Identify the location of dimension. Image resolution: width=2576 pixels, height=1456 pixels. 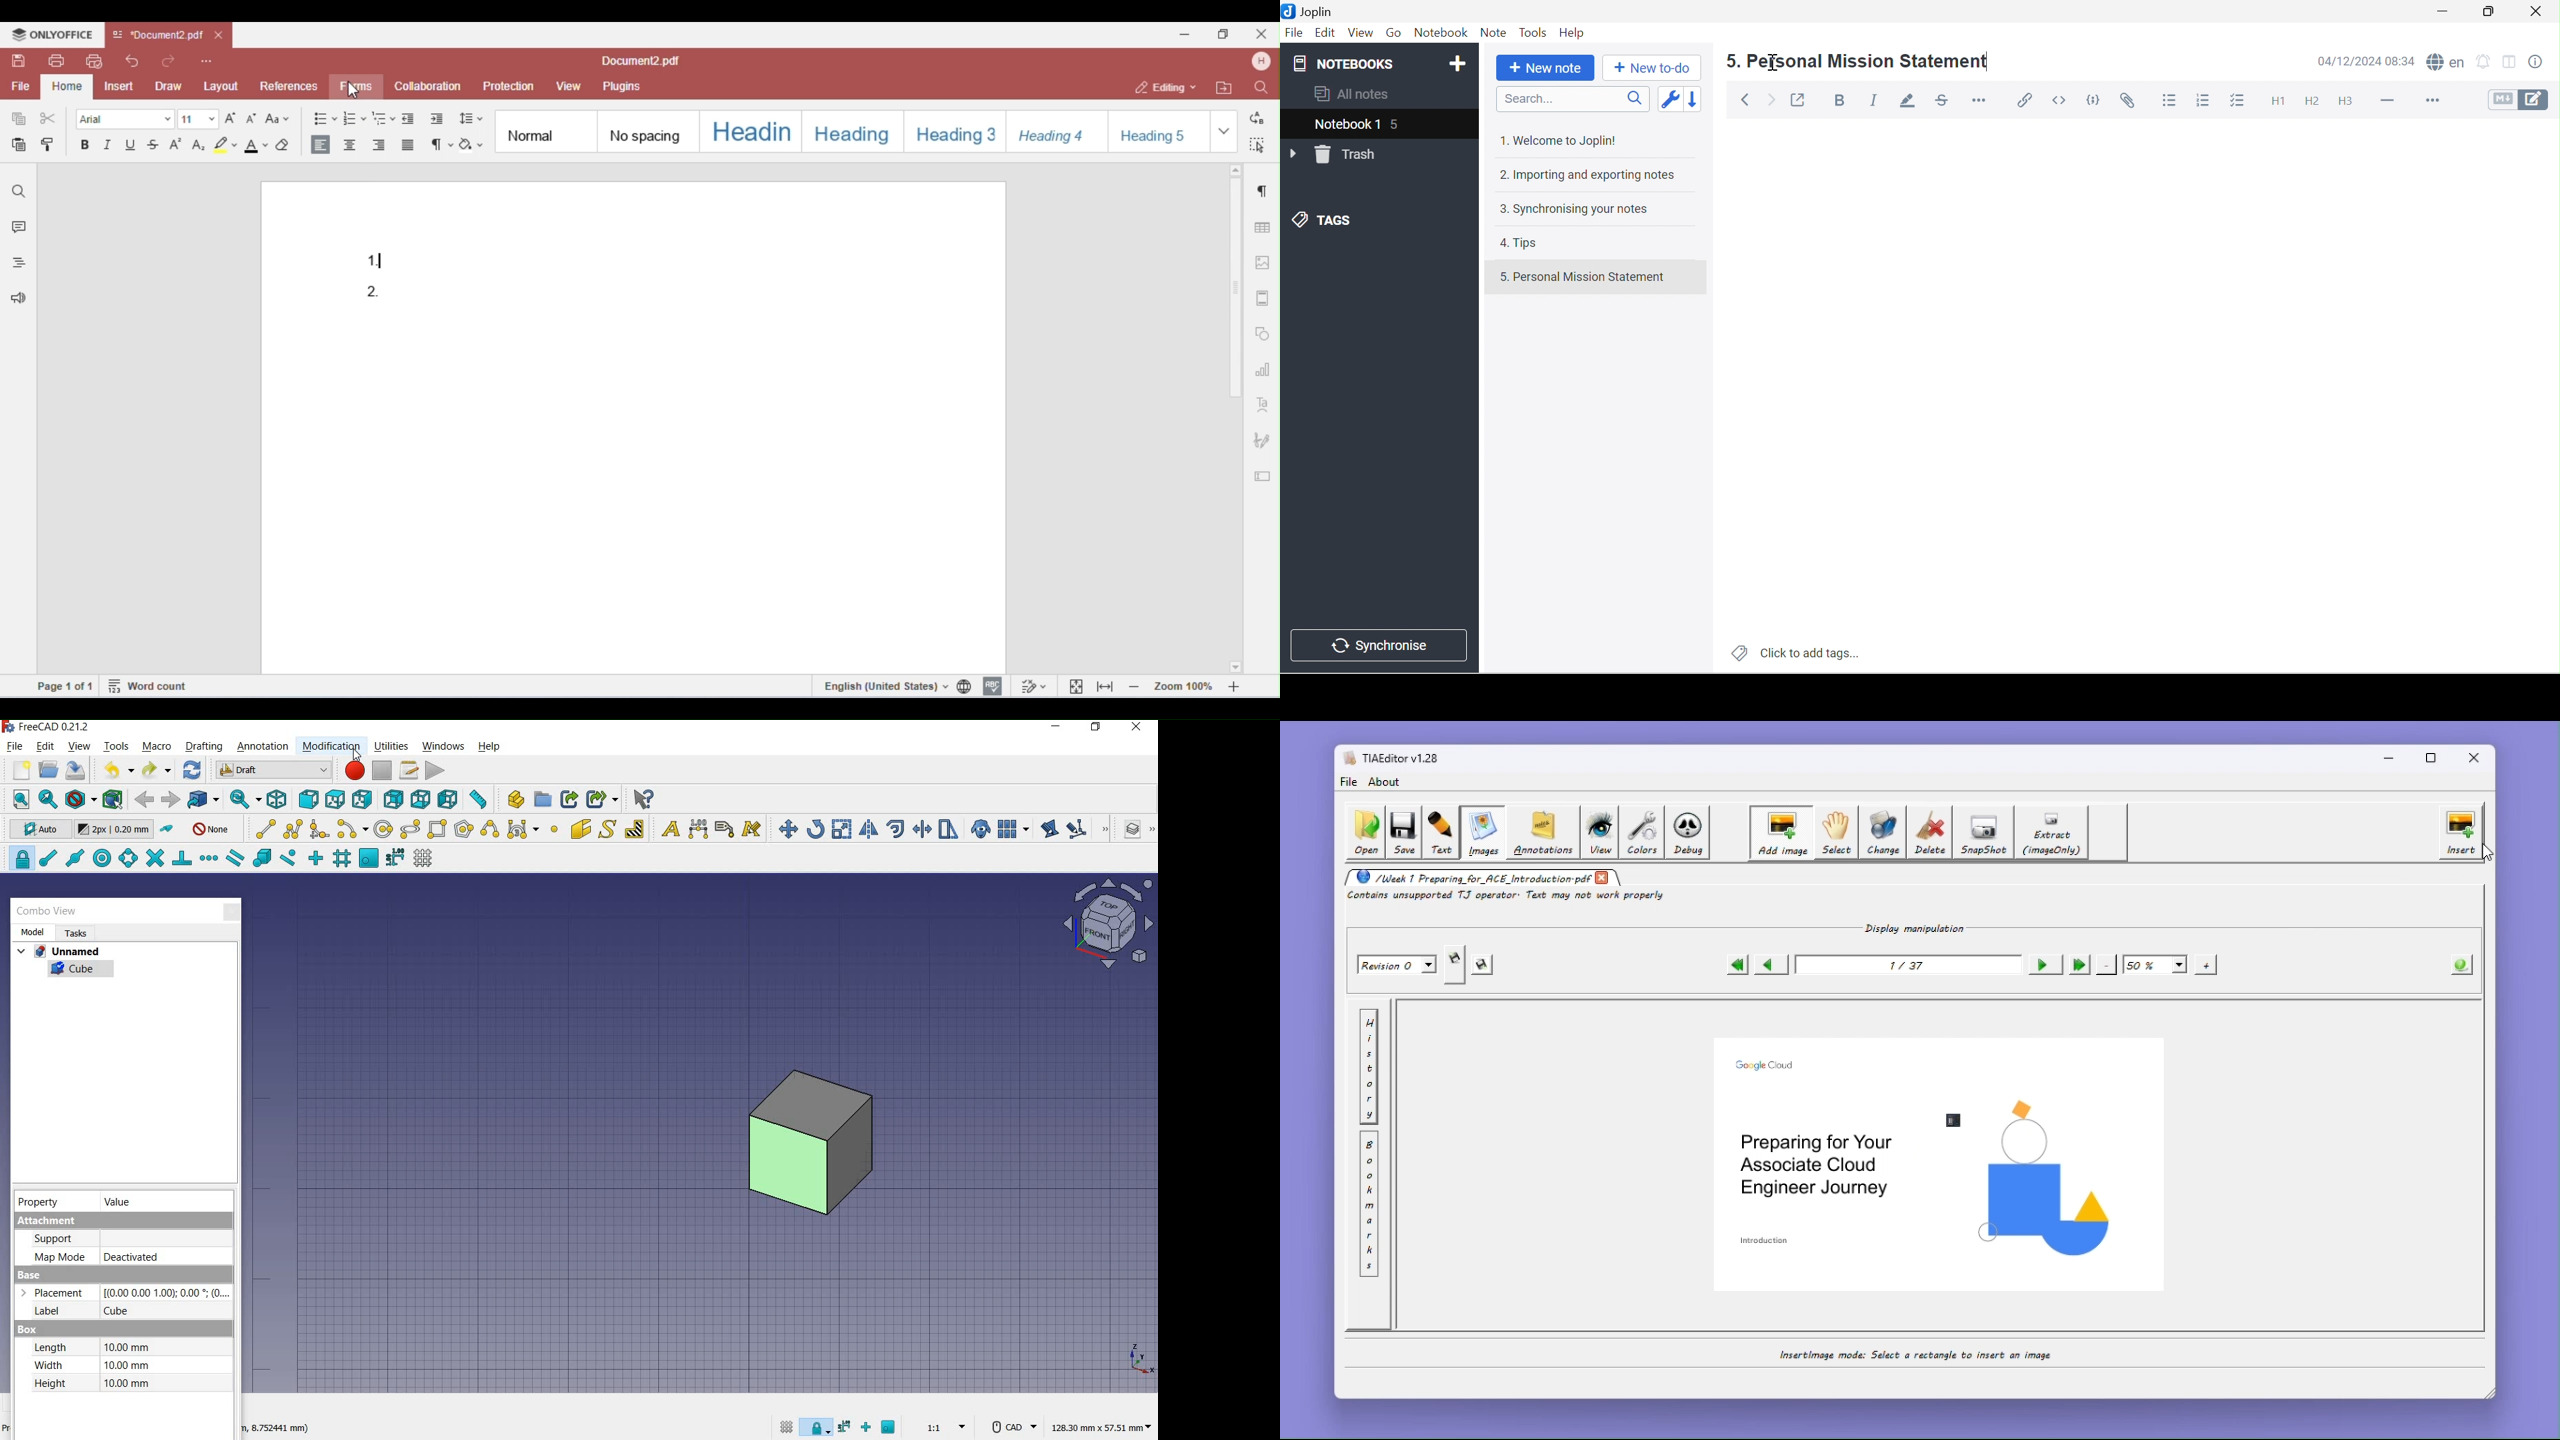
(276, 1428).